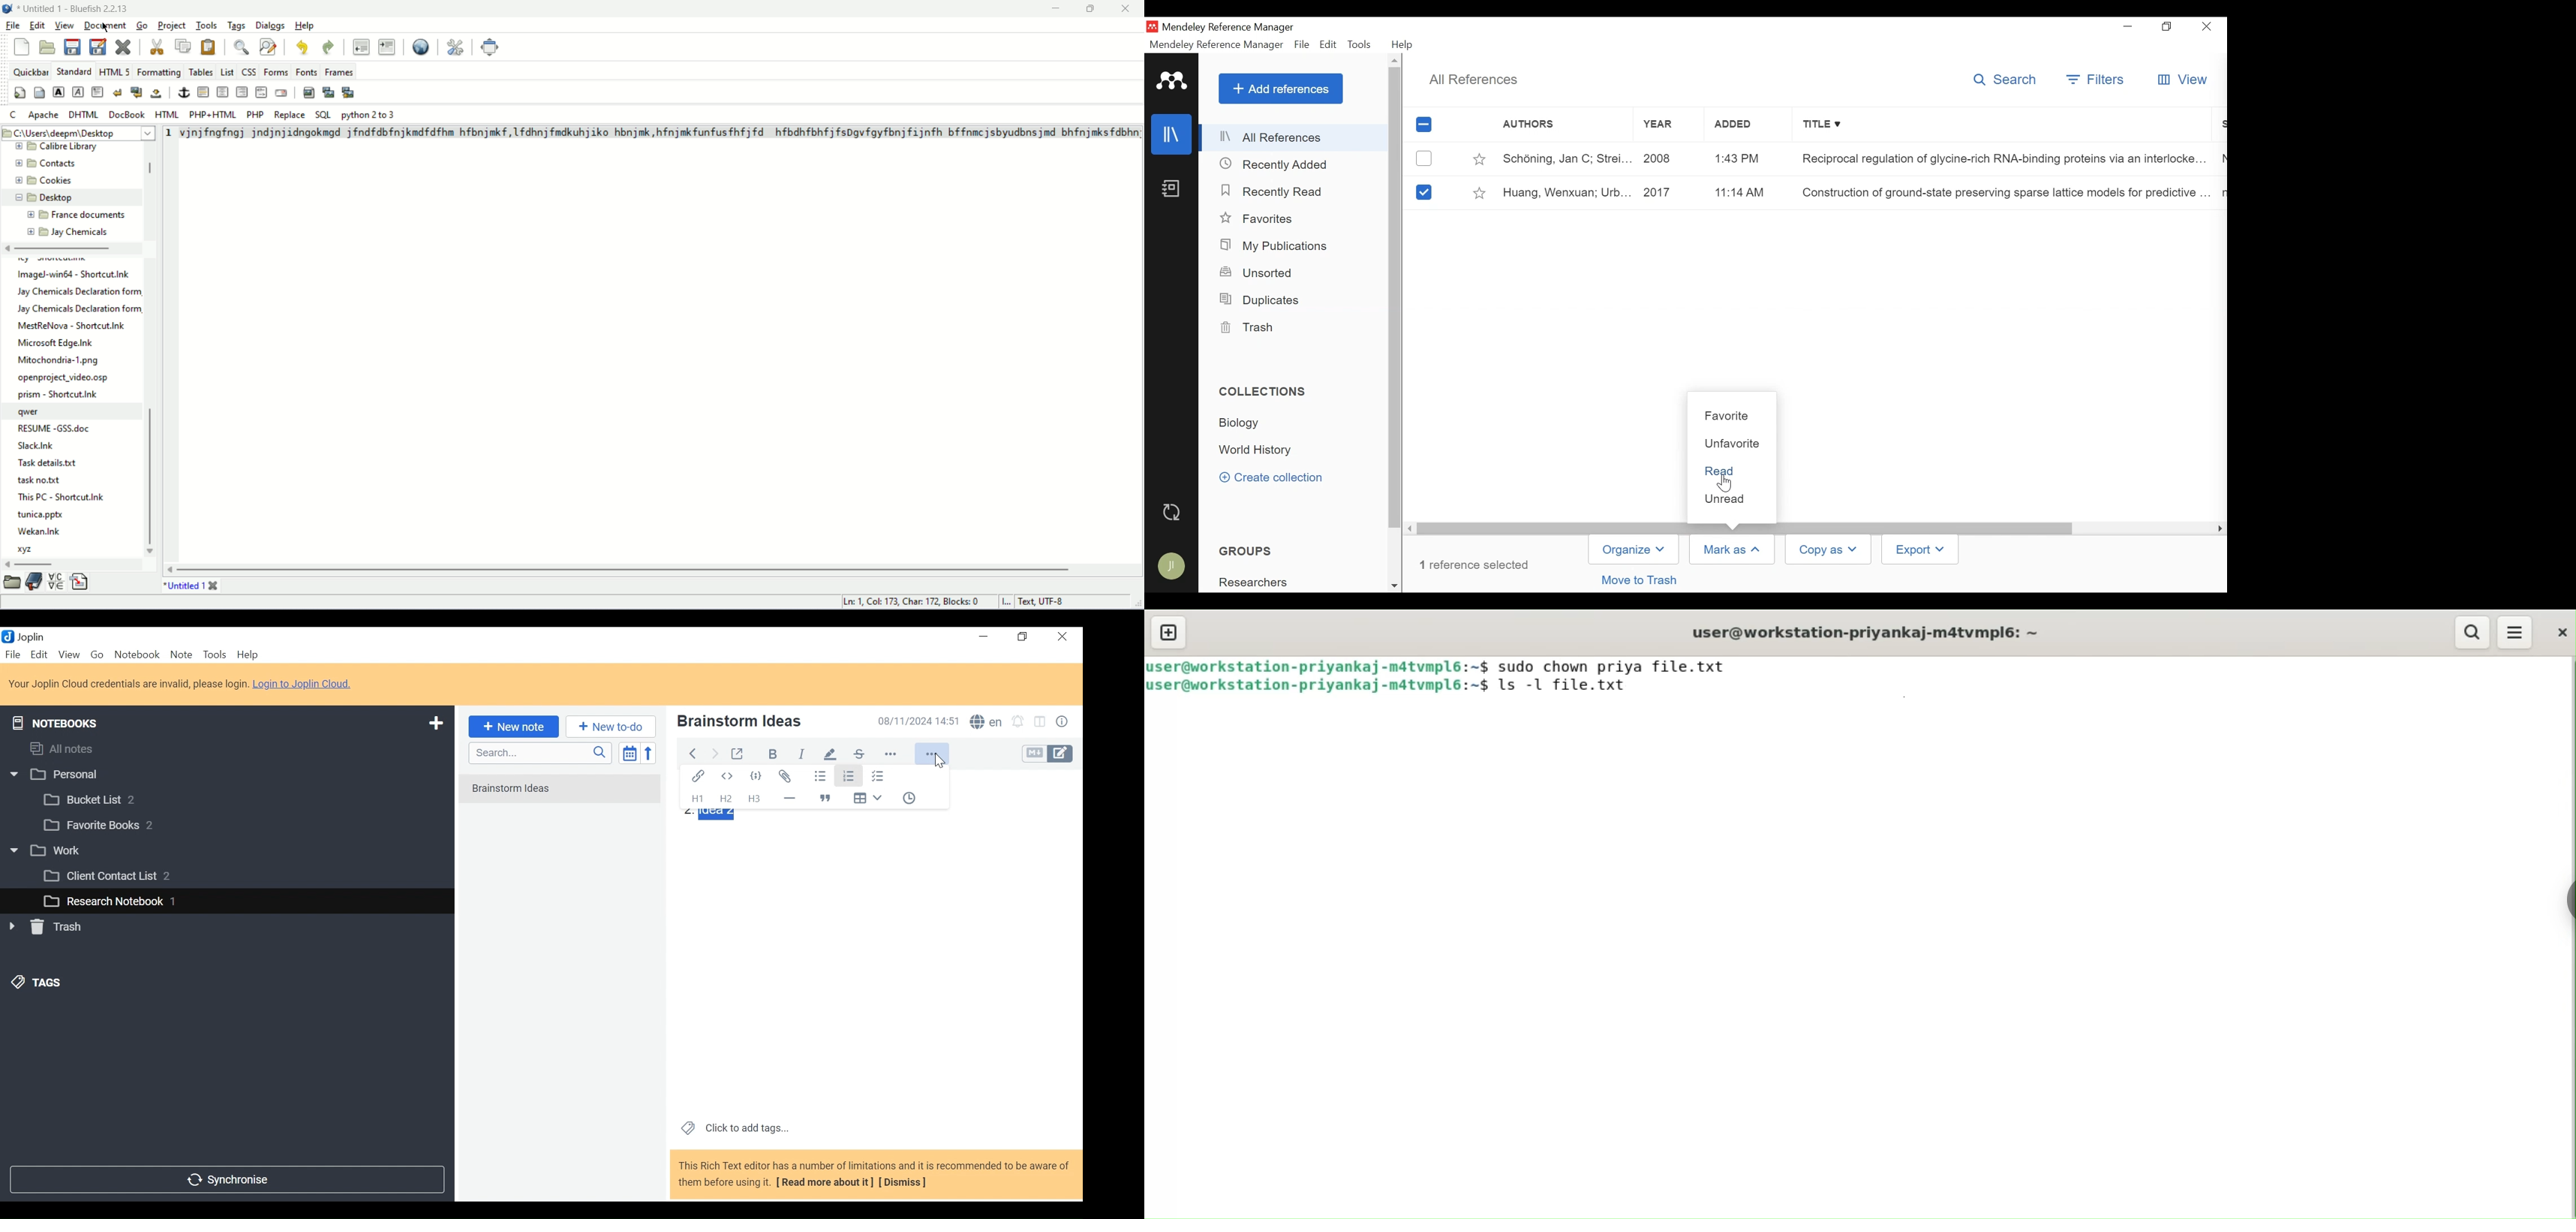  Describe the element at coordinates (209, 45) in the screenshot. I see `paste` at that location.